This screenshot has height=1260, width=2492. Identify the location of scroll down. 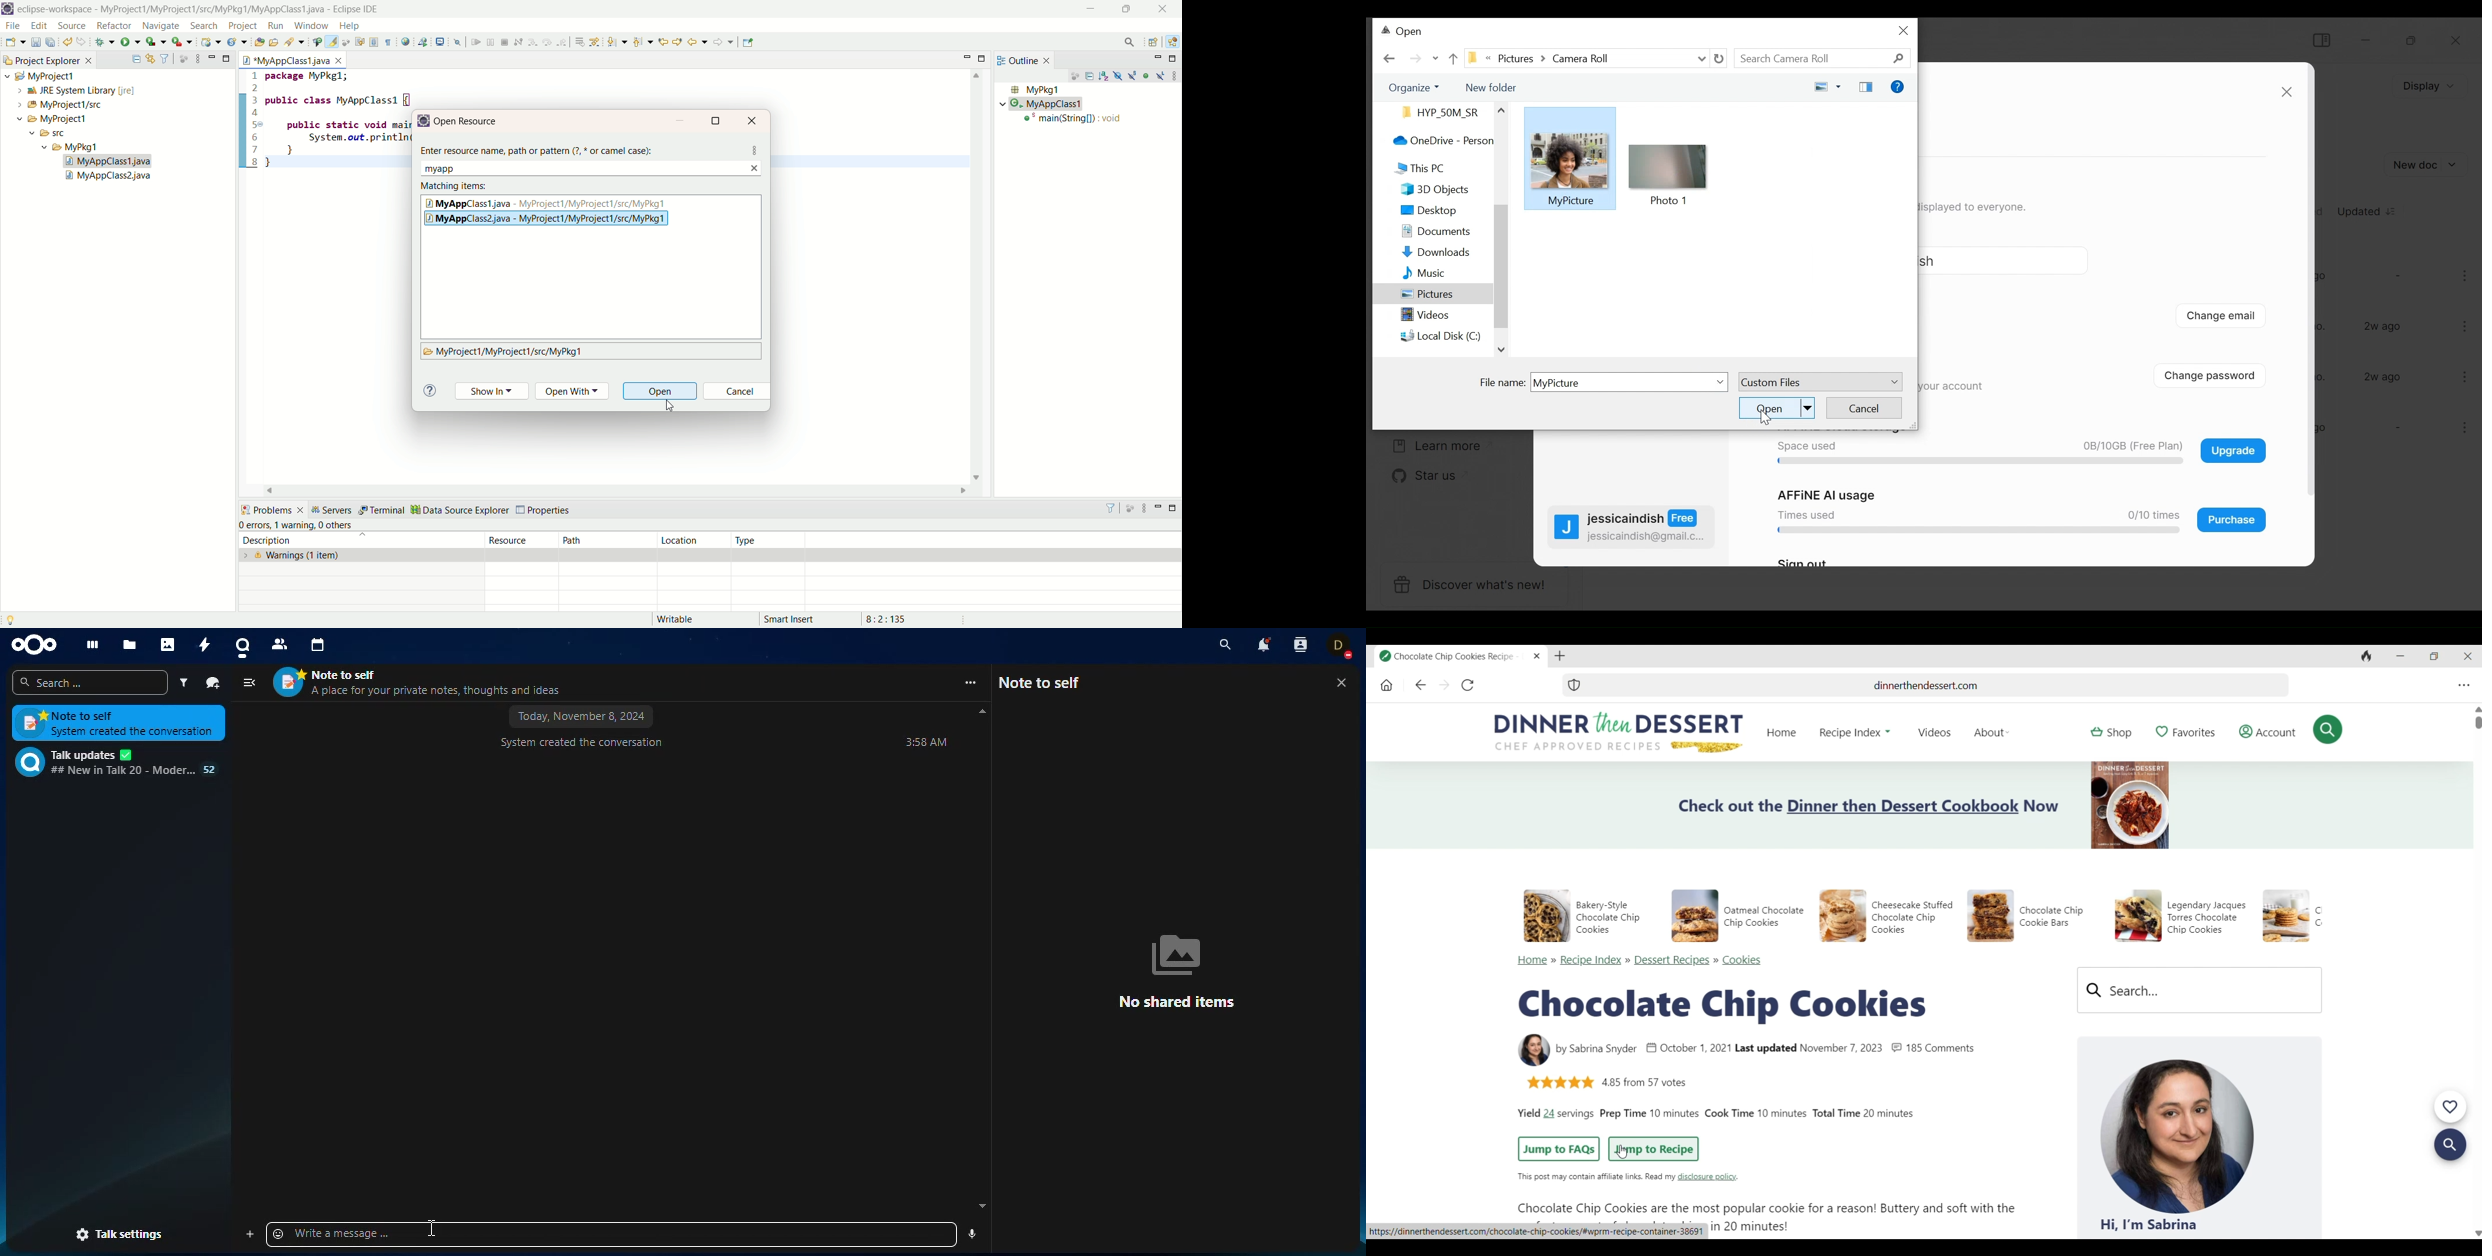
(982, 1207).